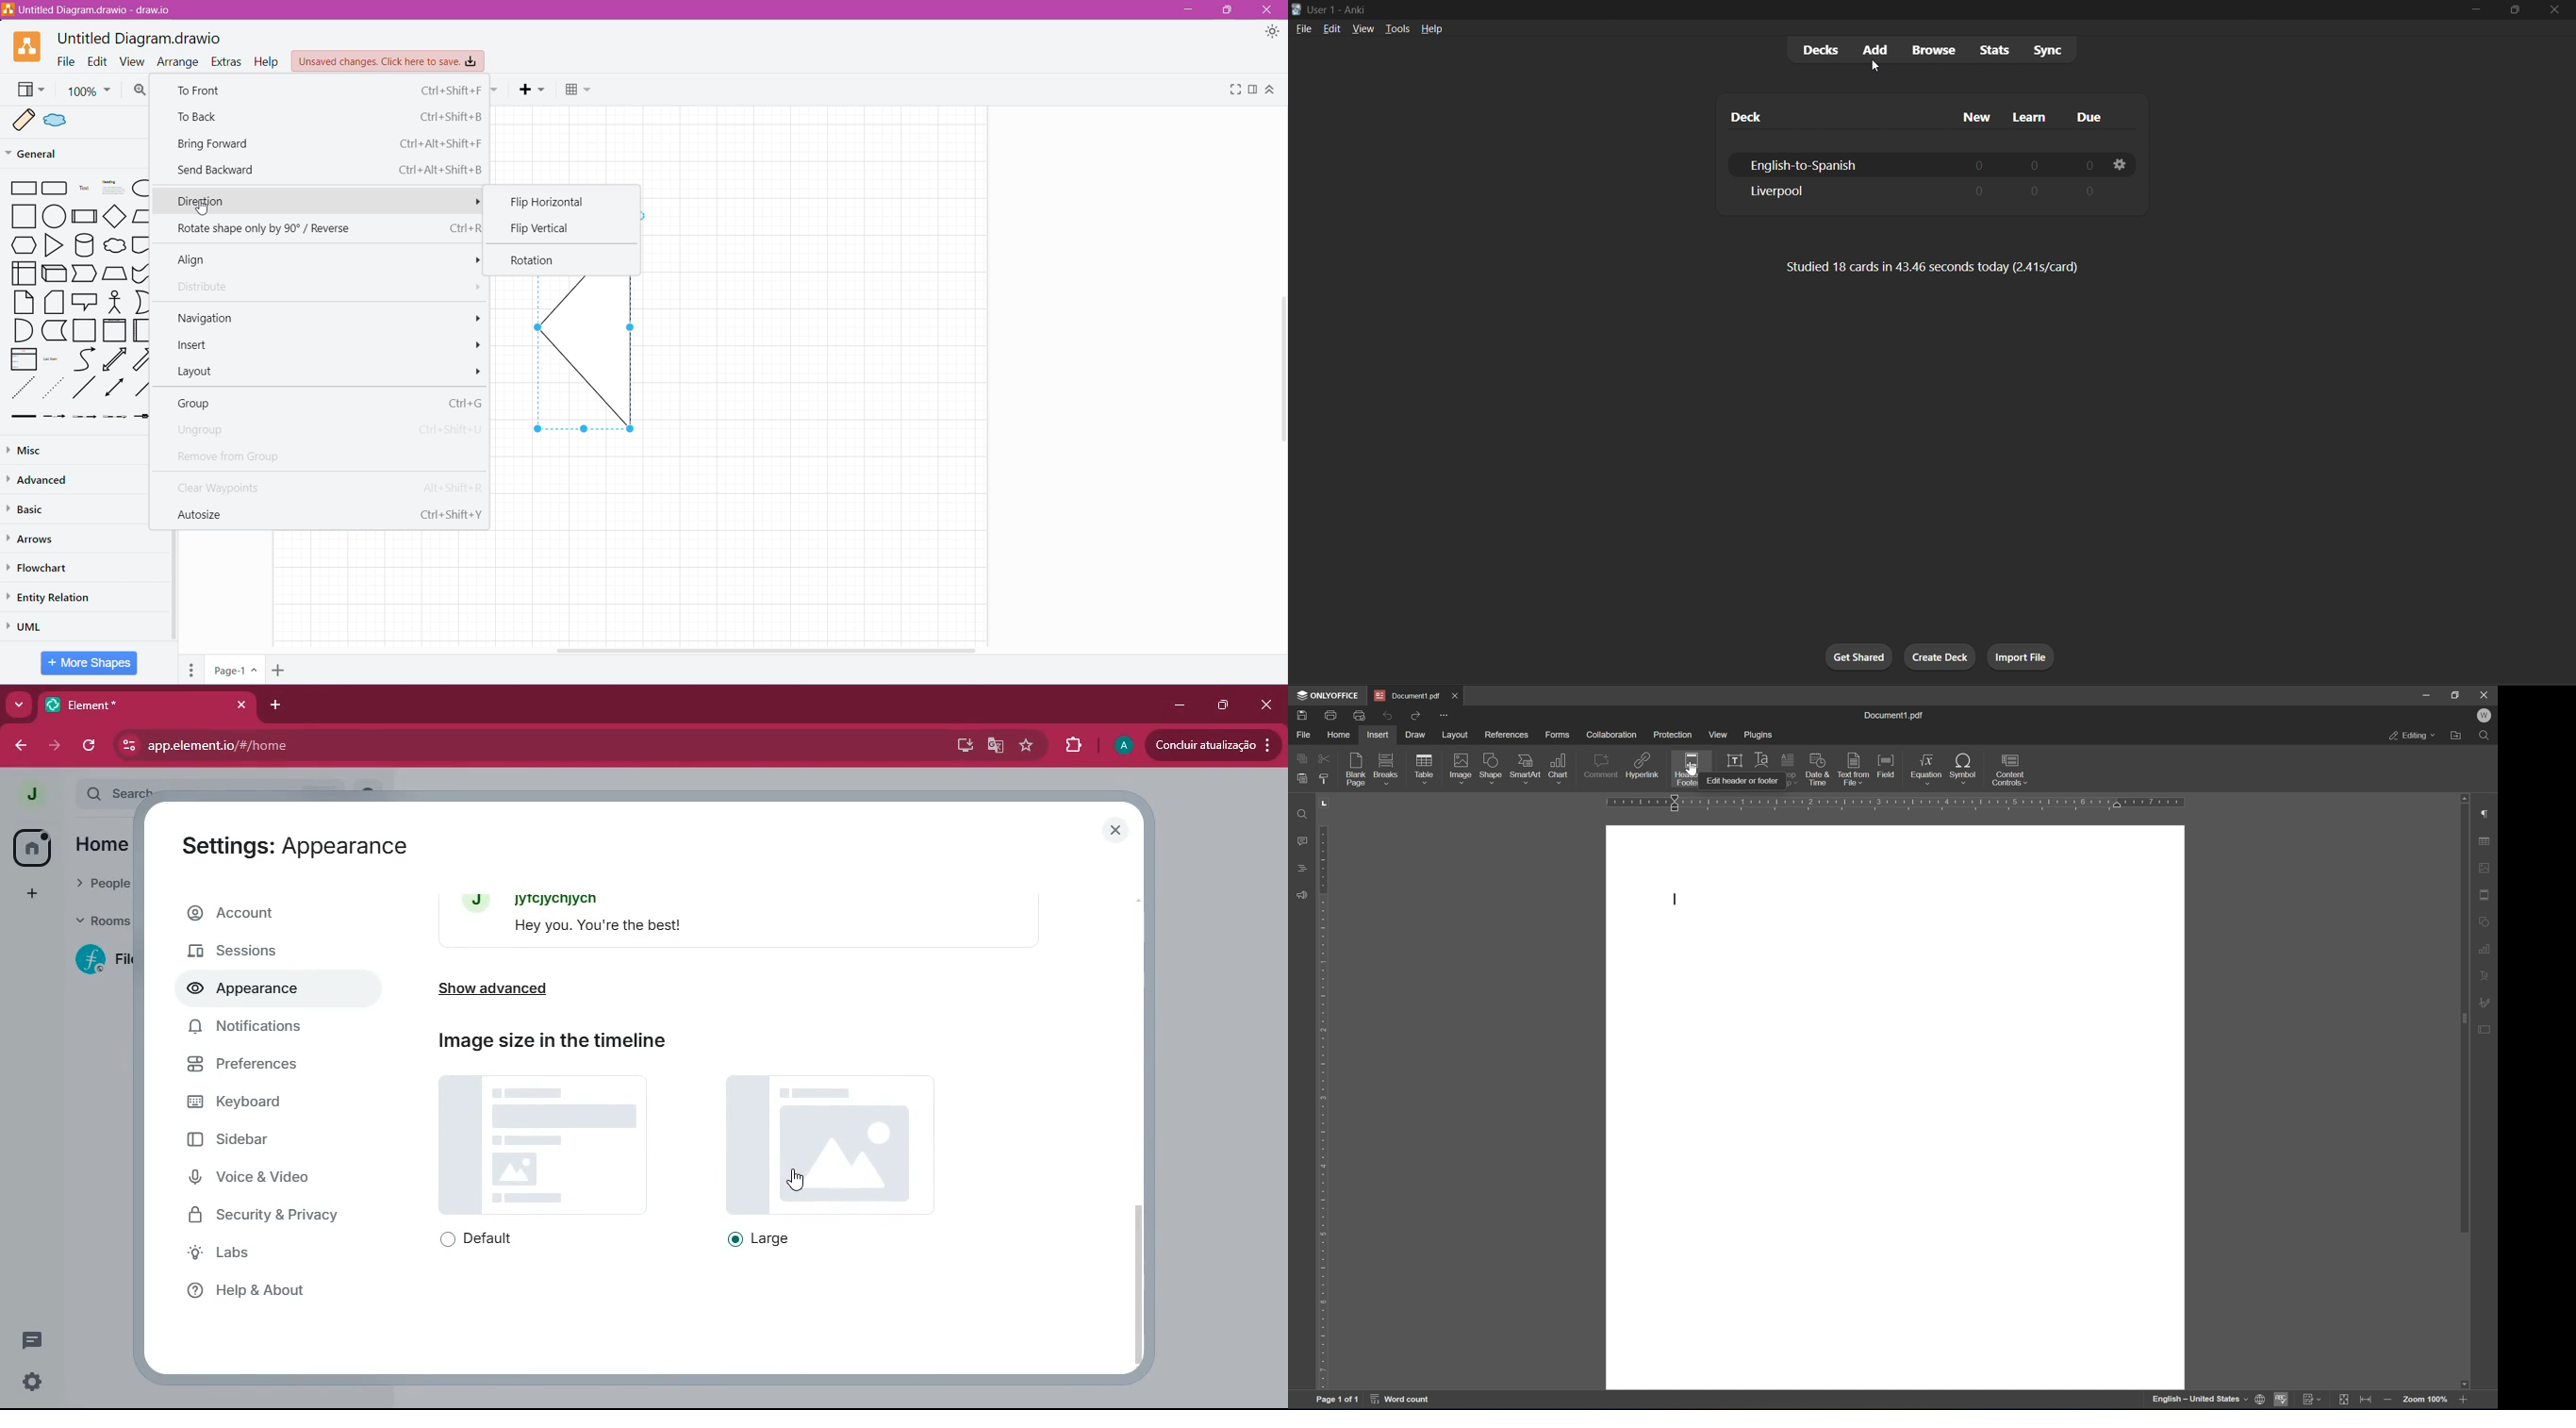 The image size is (2576, 1428). I want to click on comment, so click(1602, 767).